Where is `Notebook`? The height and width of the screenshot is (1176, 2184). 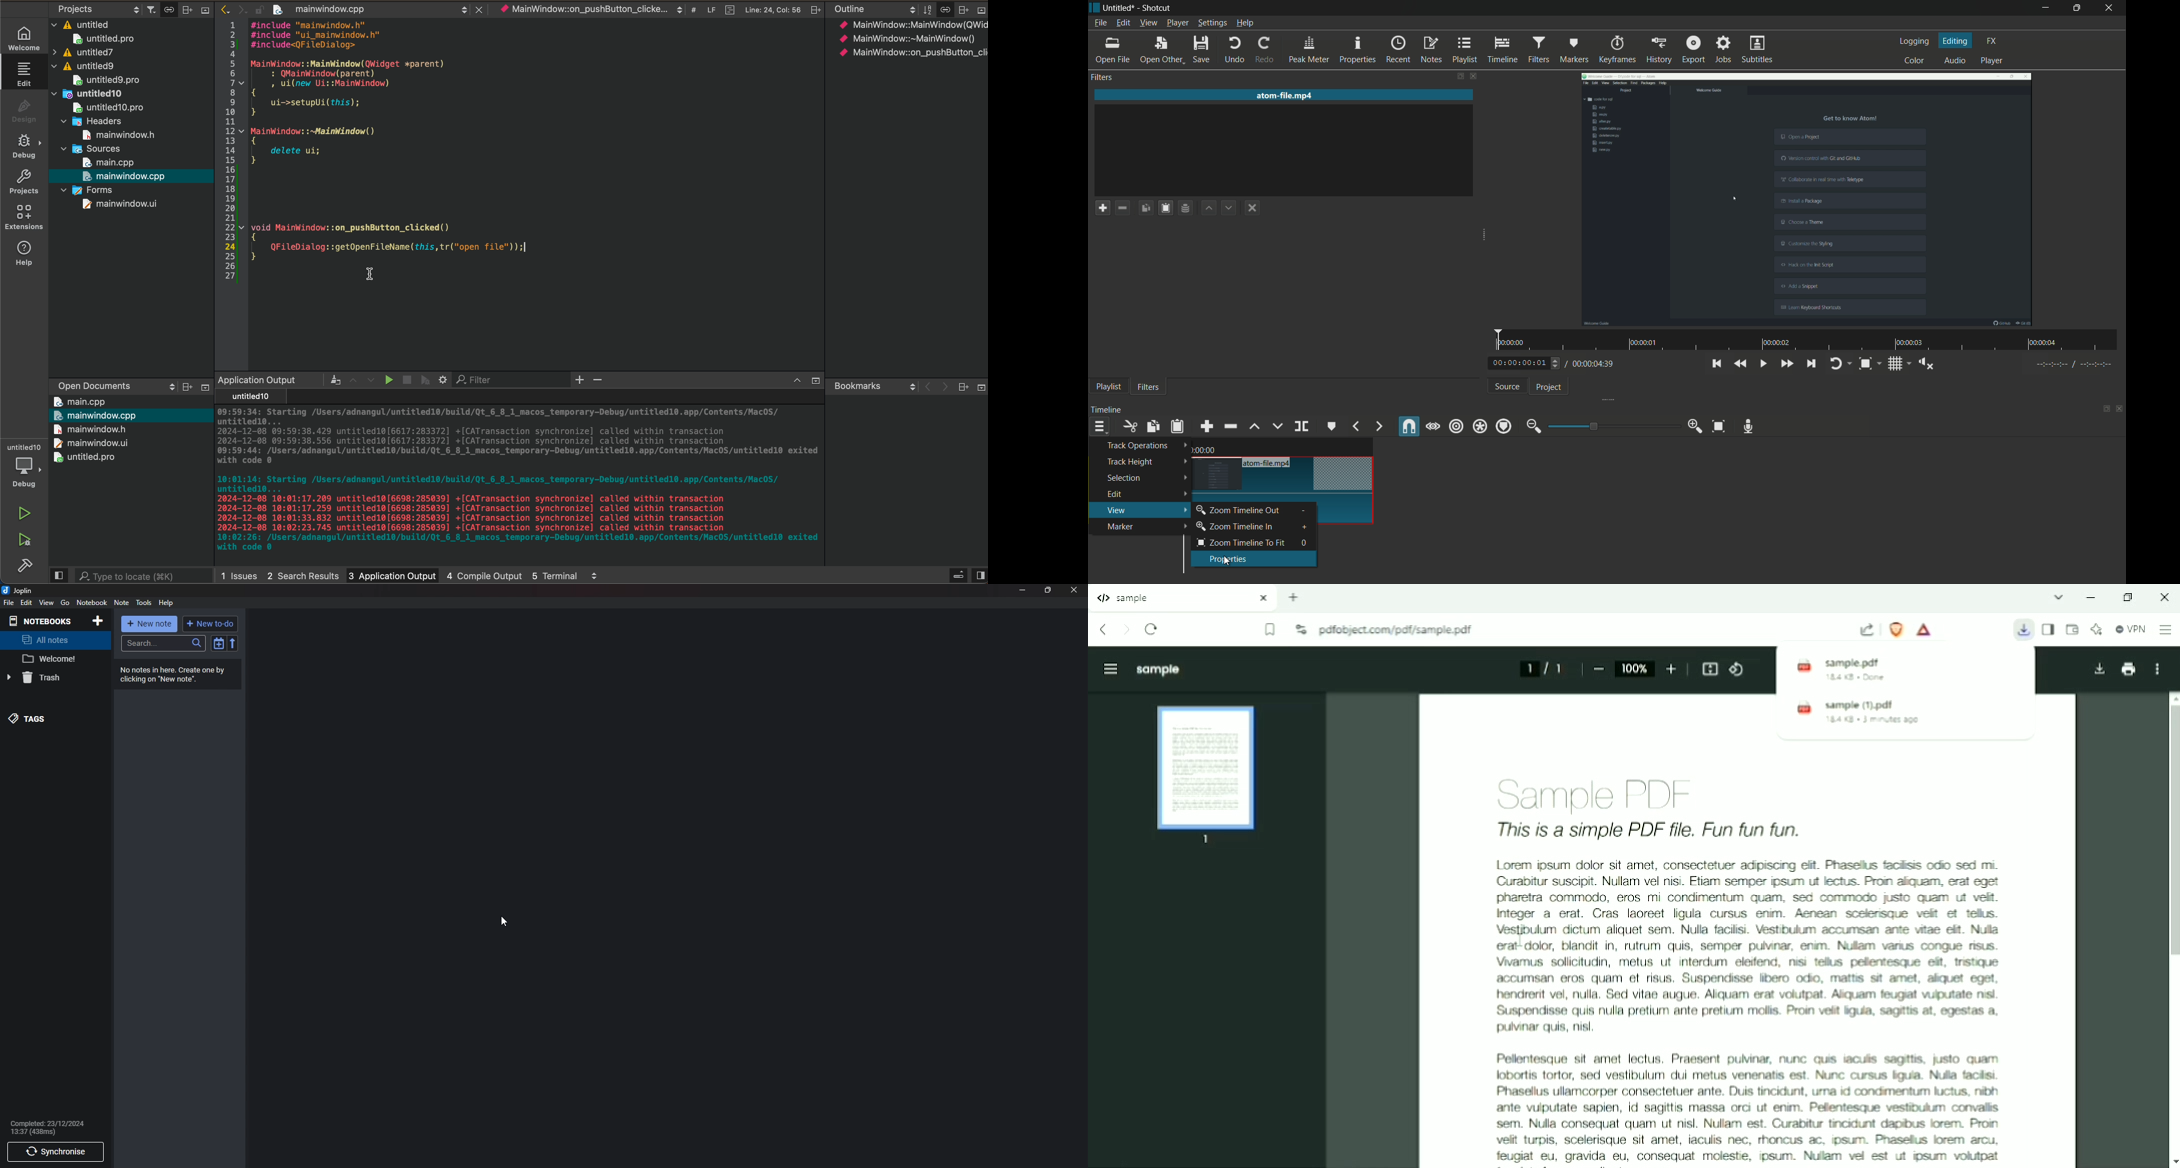 Notebook is located at coordinates (91, 603).